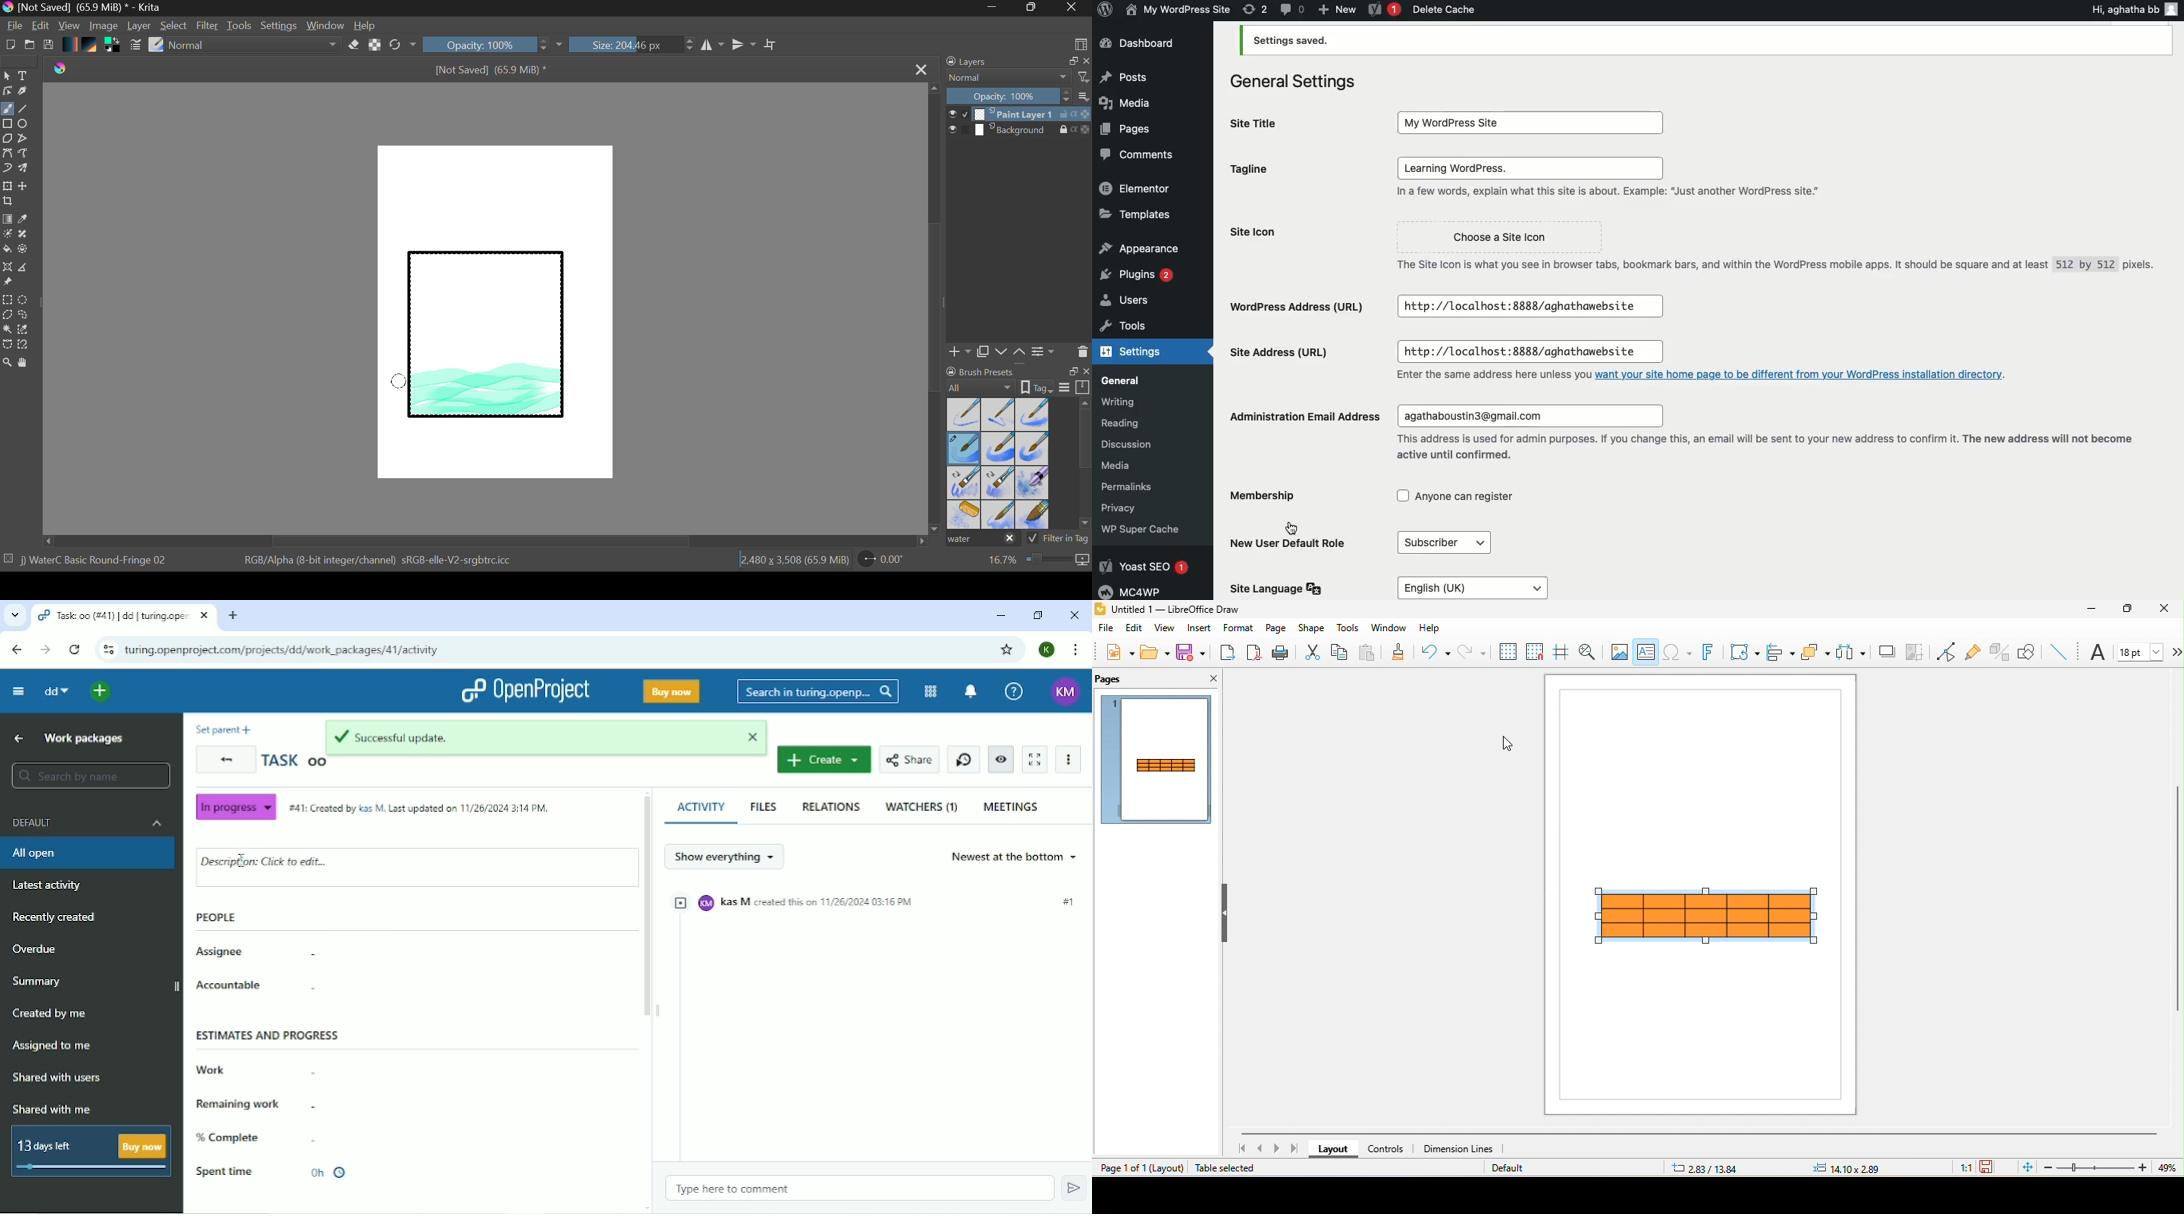 This screenshot has height=1232, width=2184. I want to click on Discussion, so click(1135, 444).